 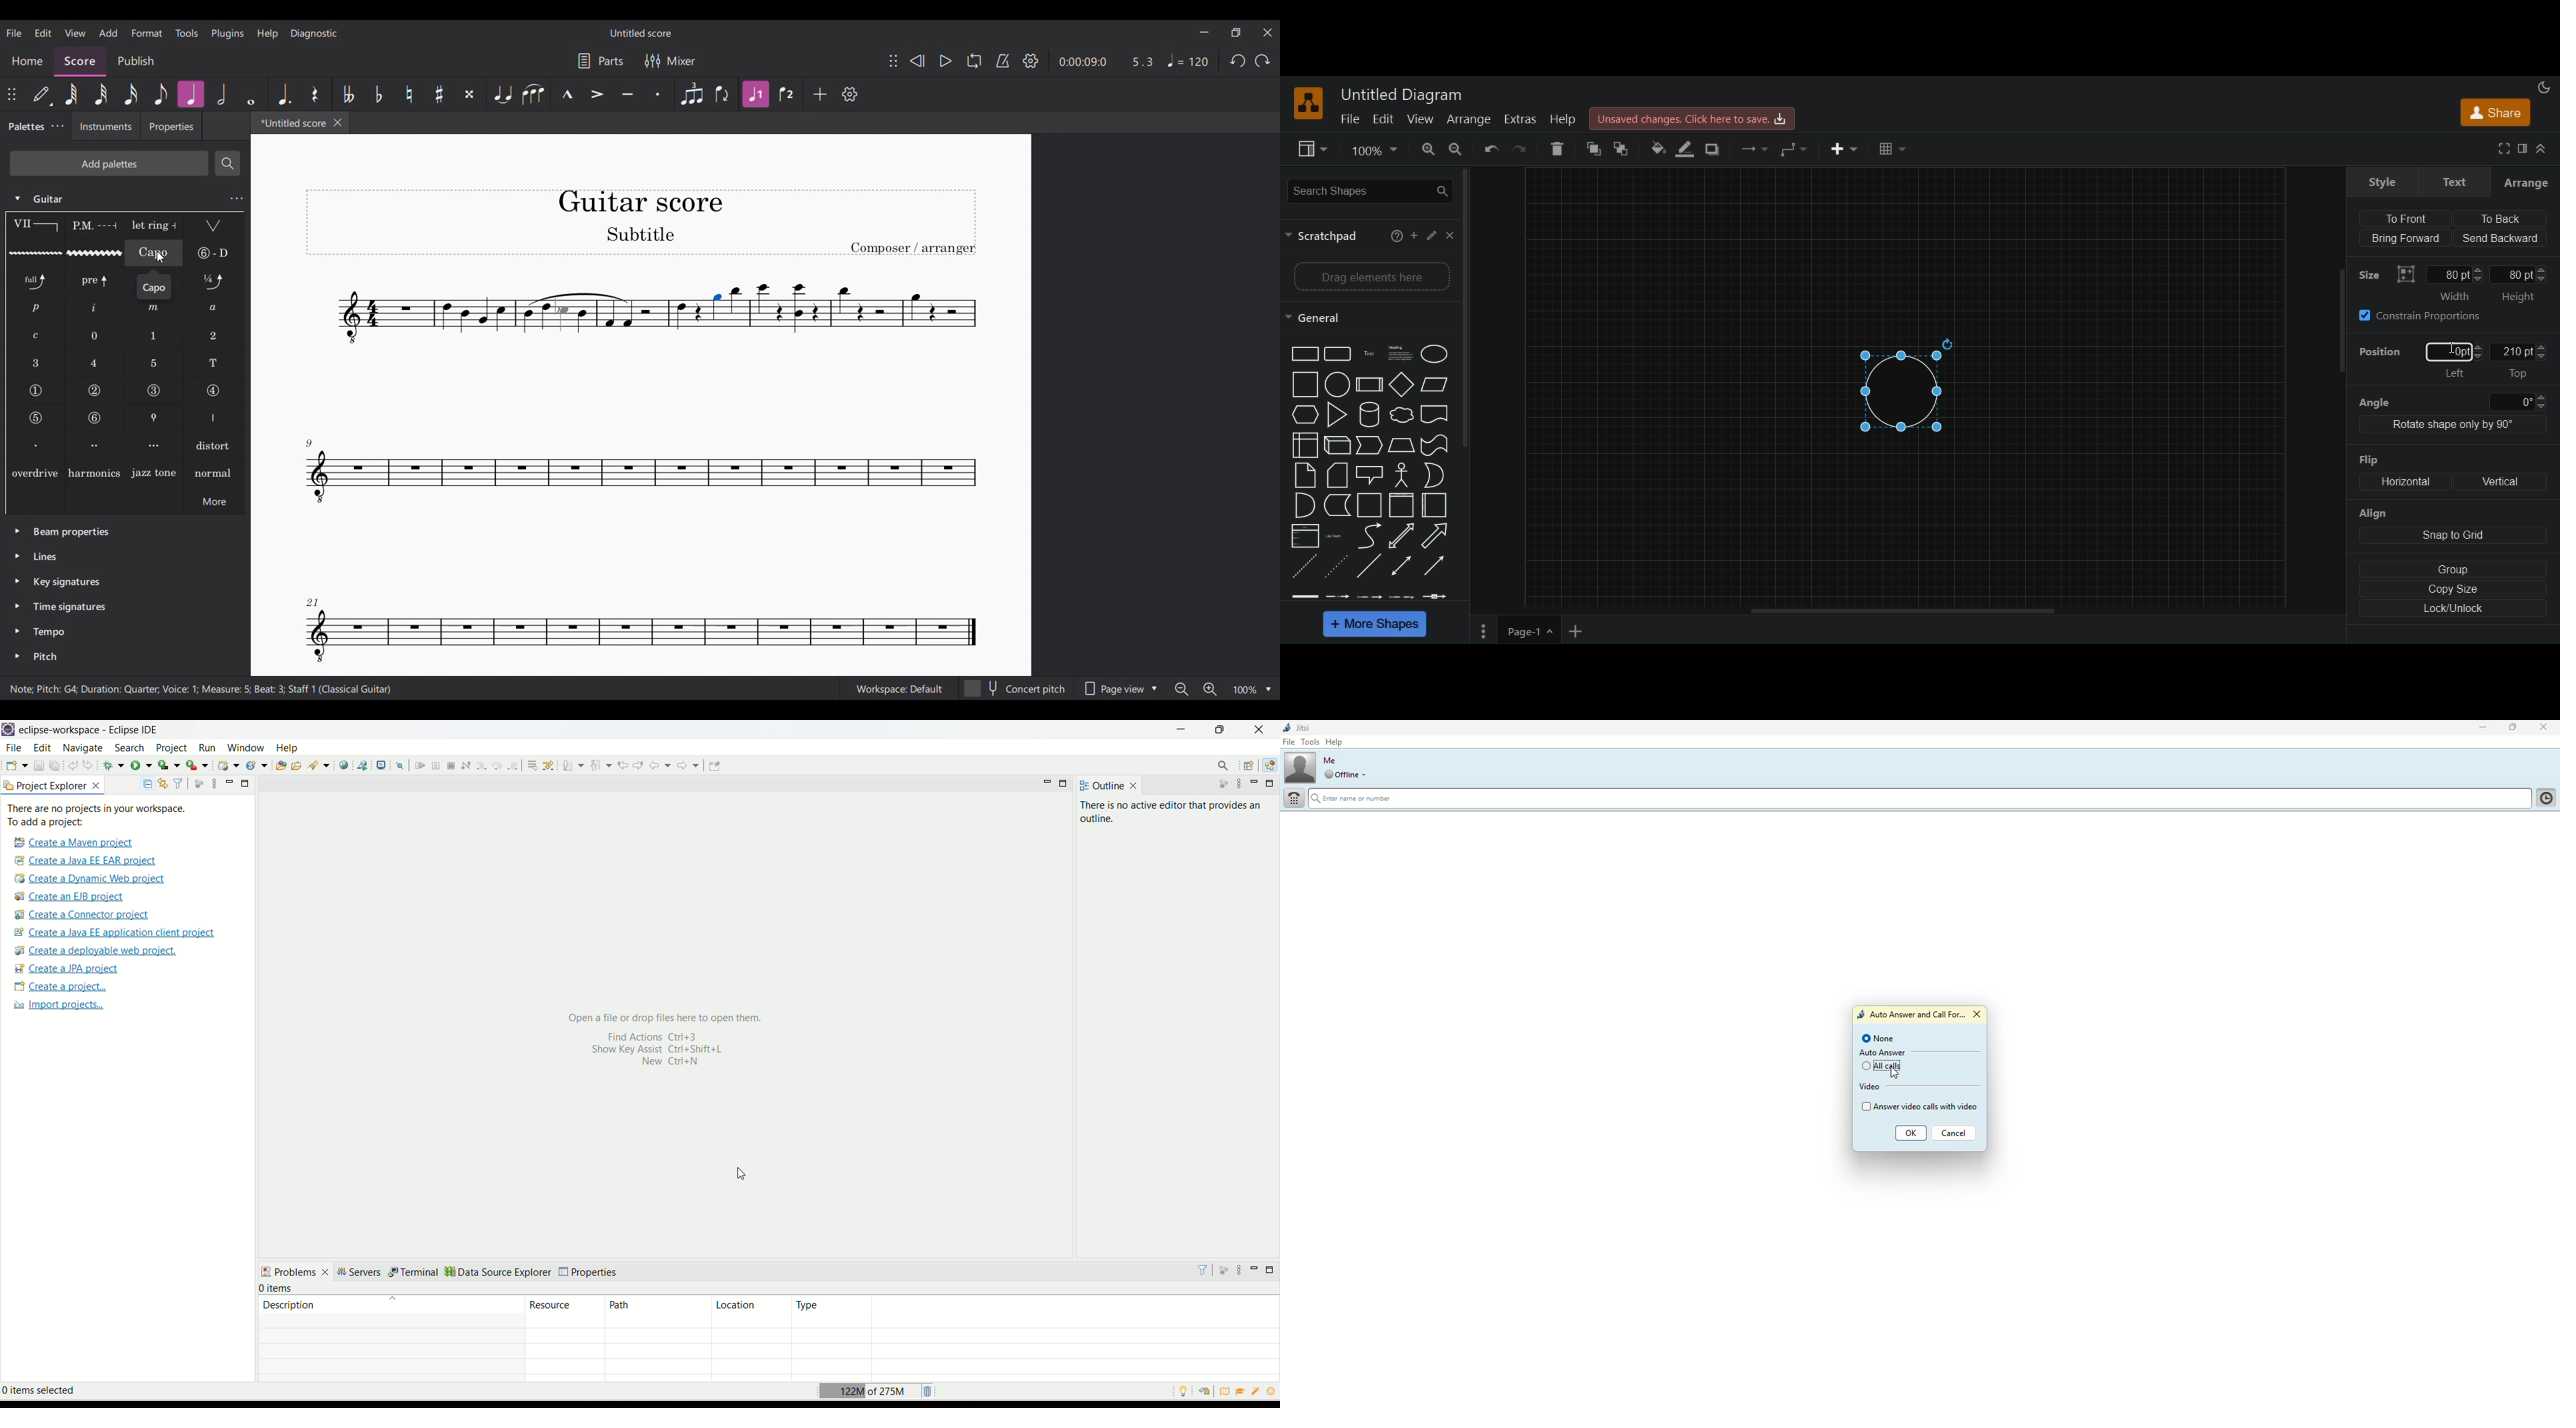 I want to click on Whole note, so click(x=251, y=94).